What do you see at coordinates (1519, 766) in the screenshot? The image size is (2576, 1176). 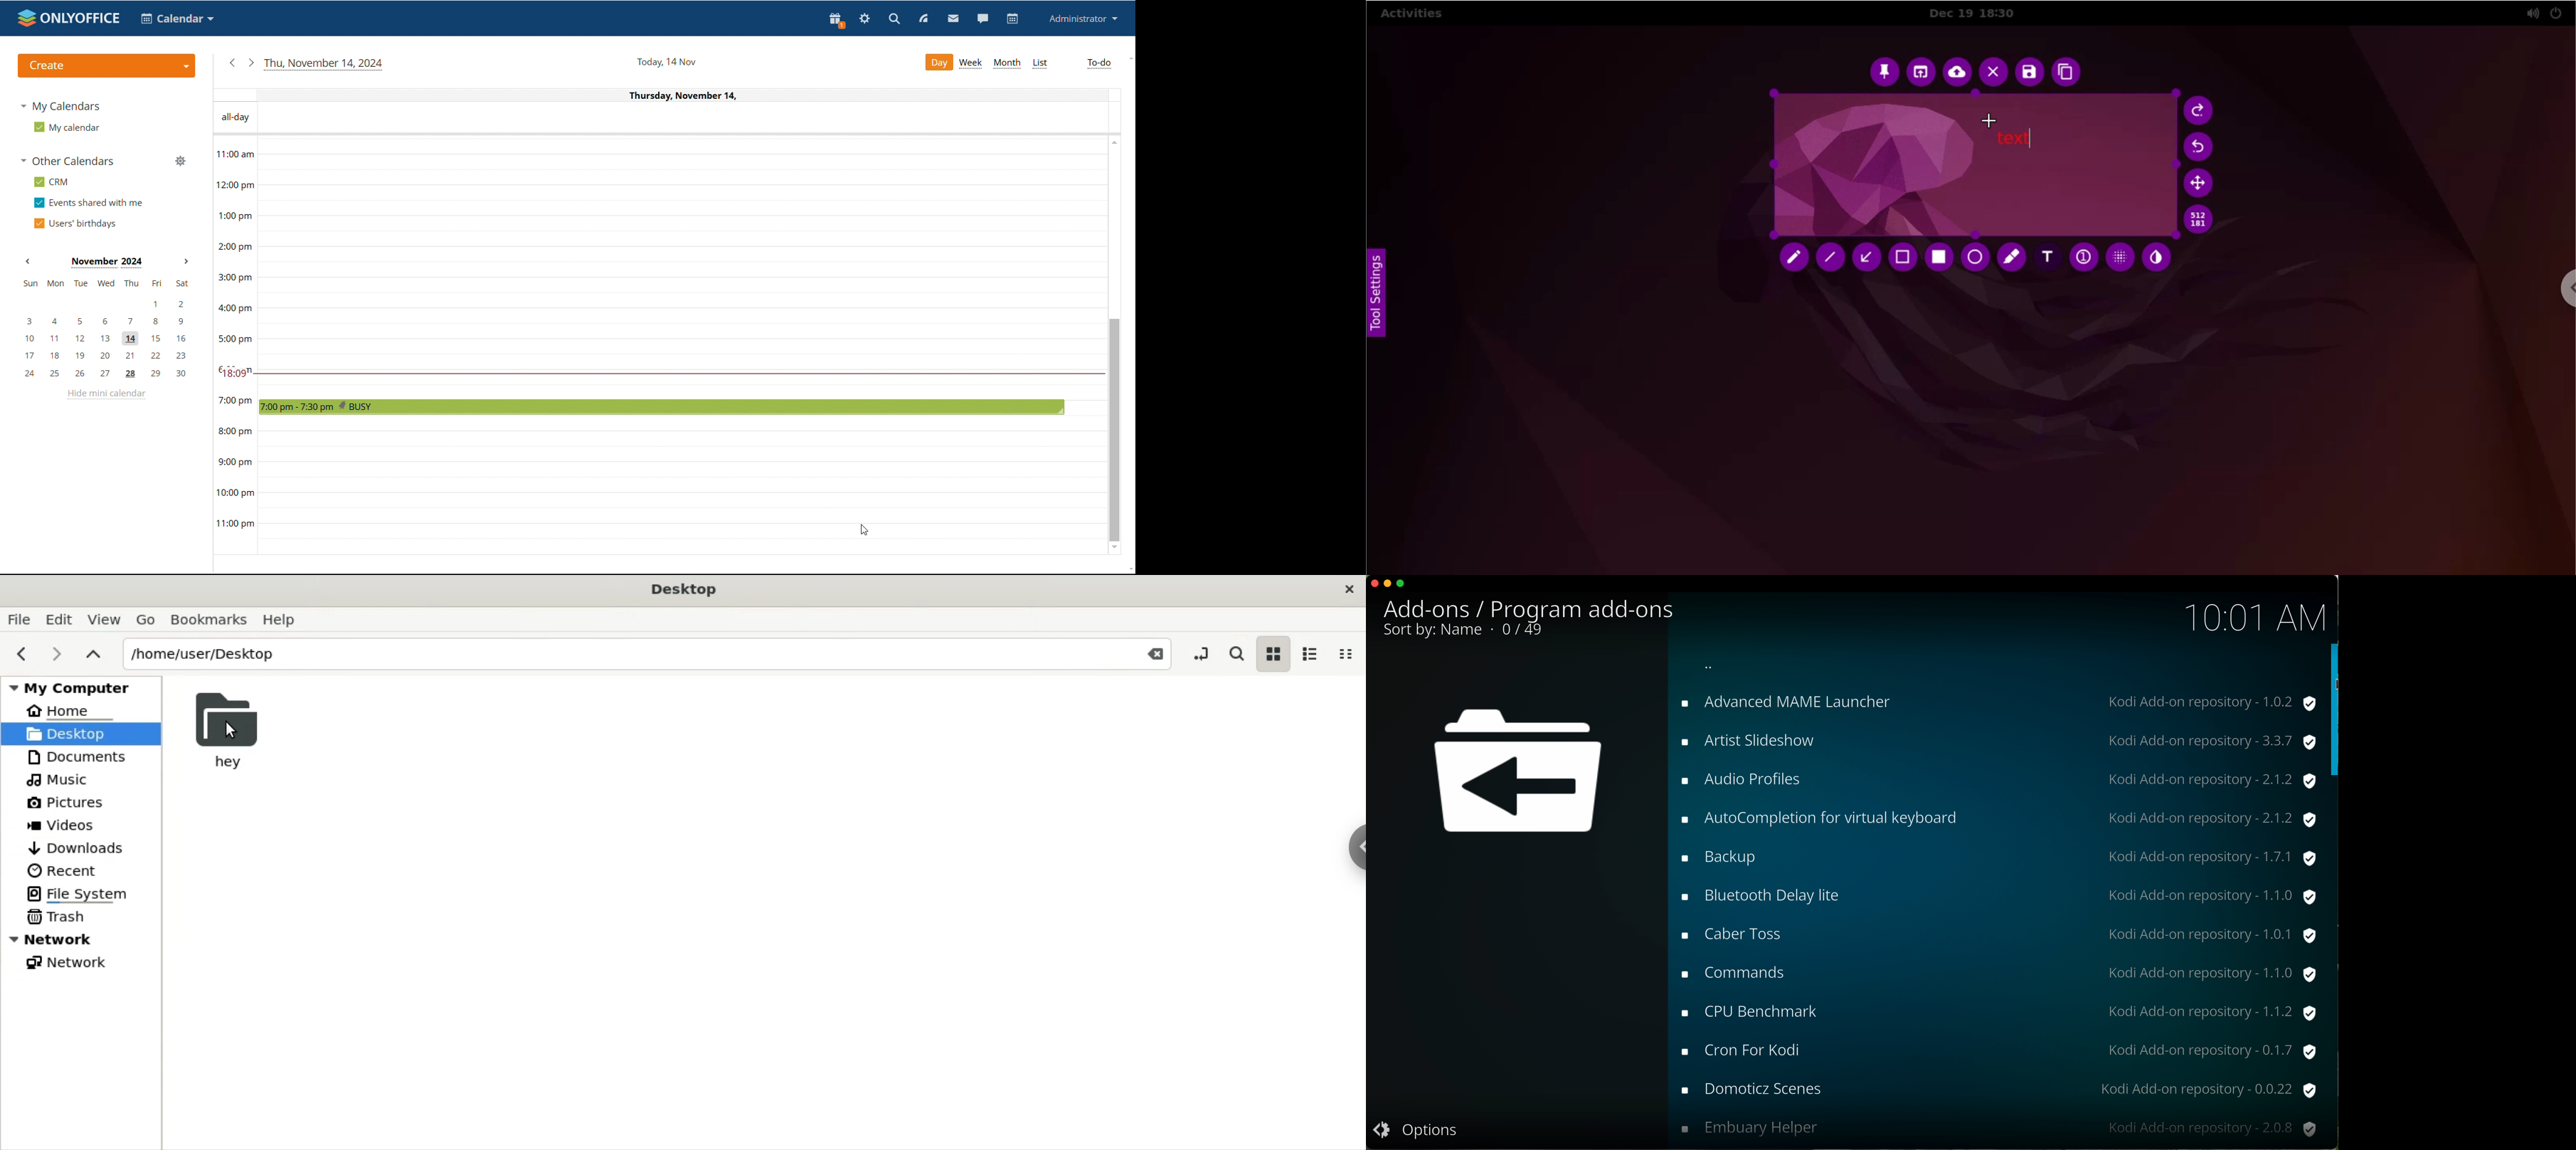 I see `back icon` at bounding box center [1519, 766].